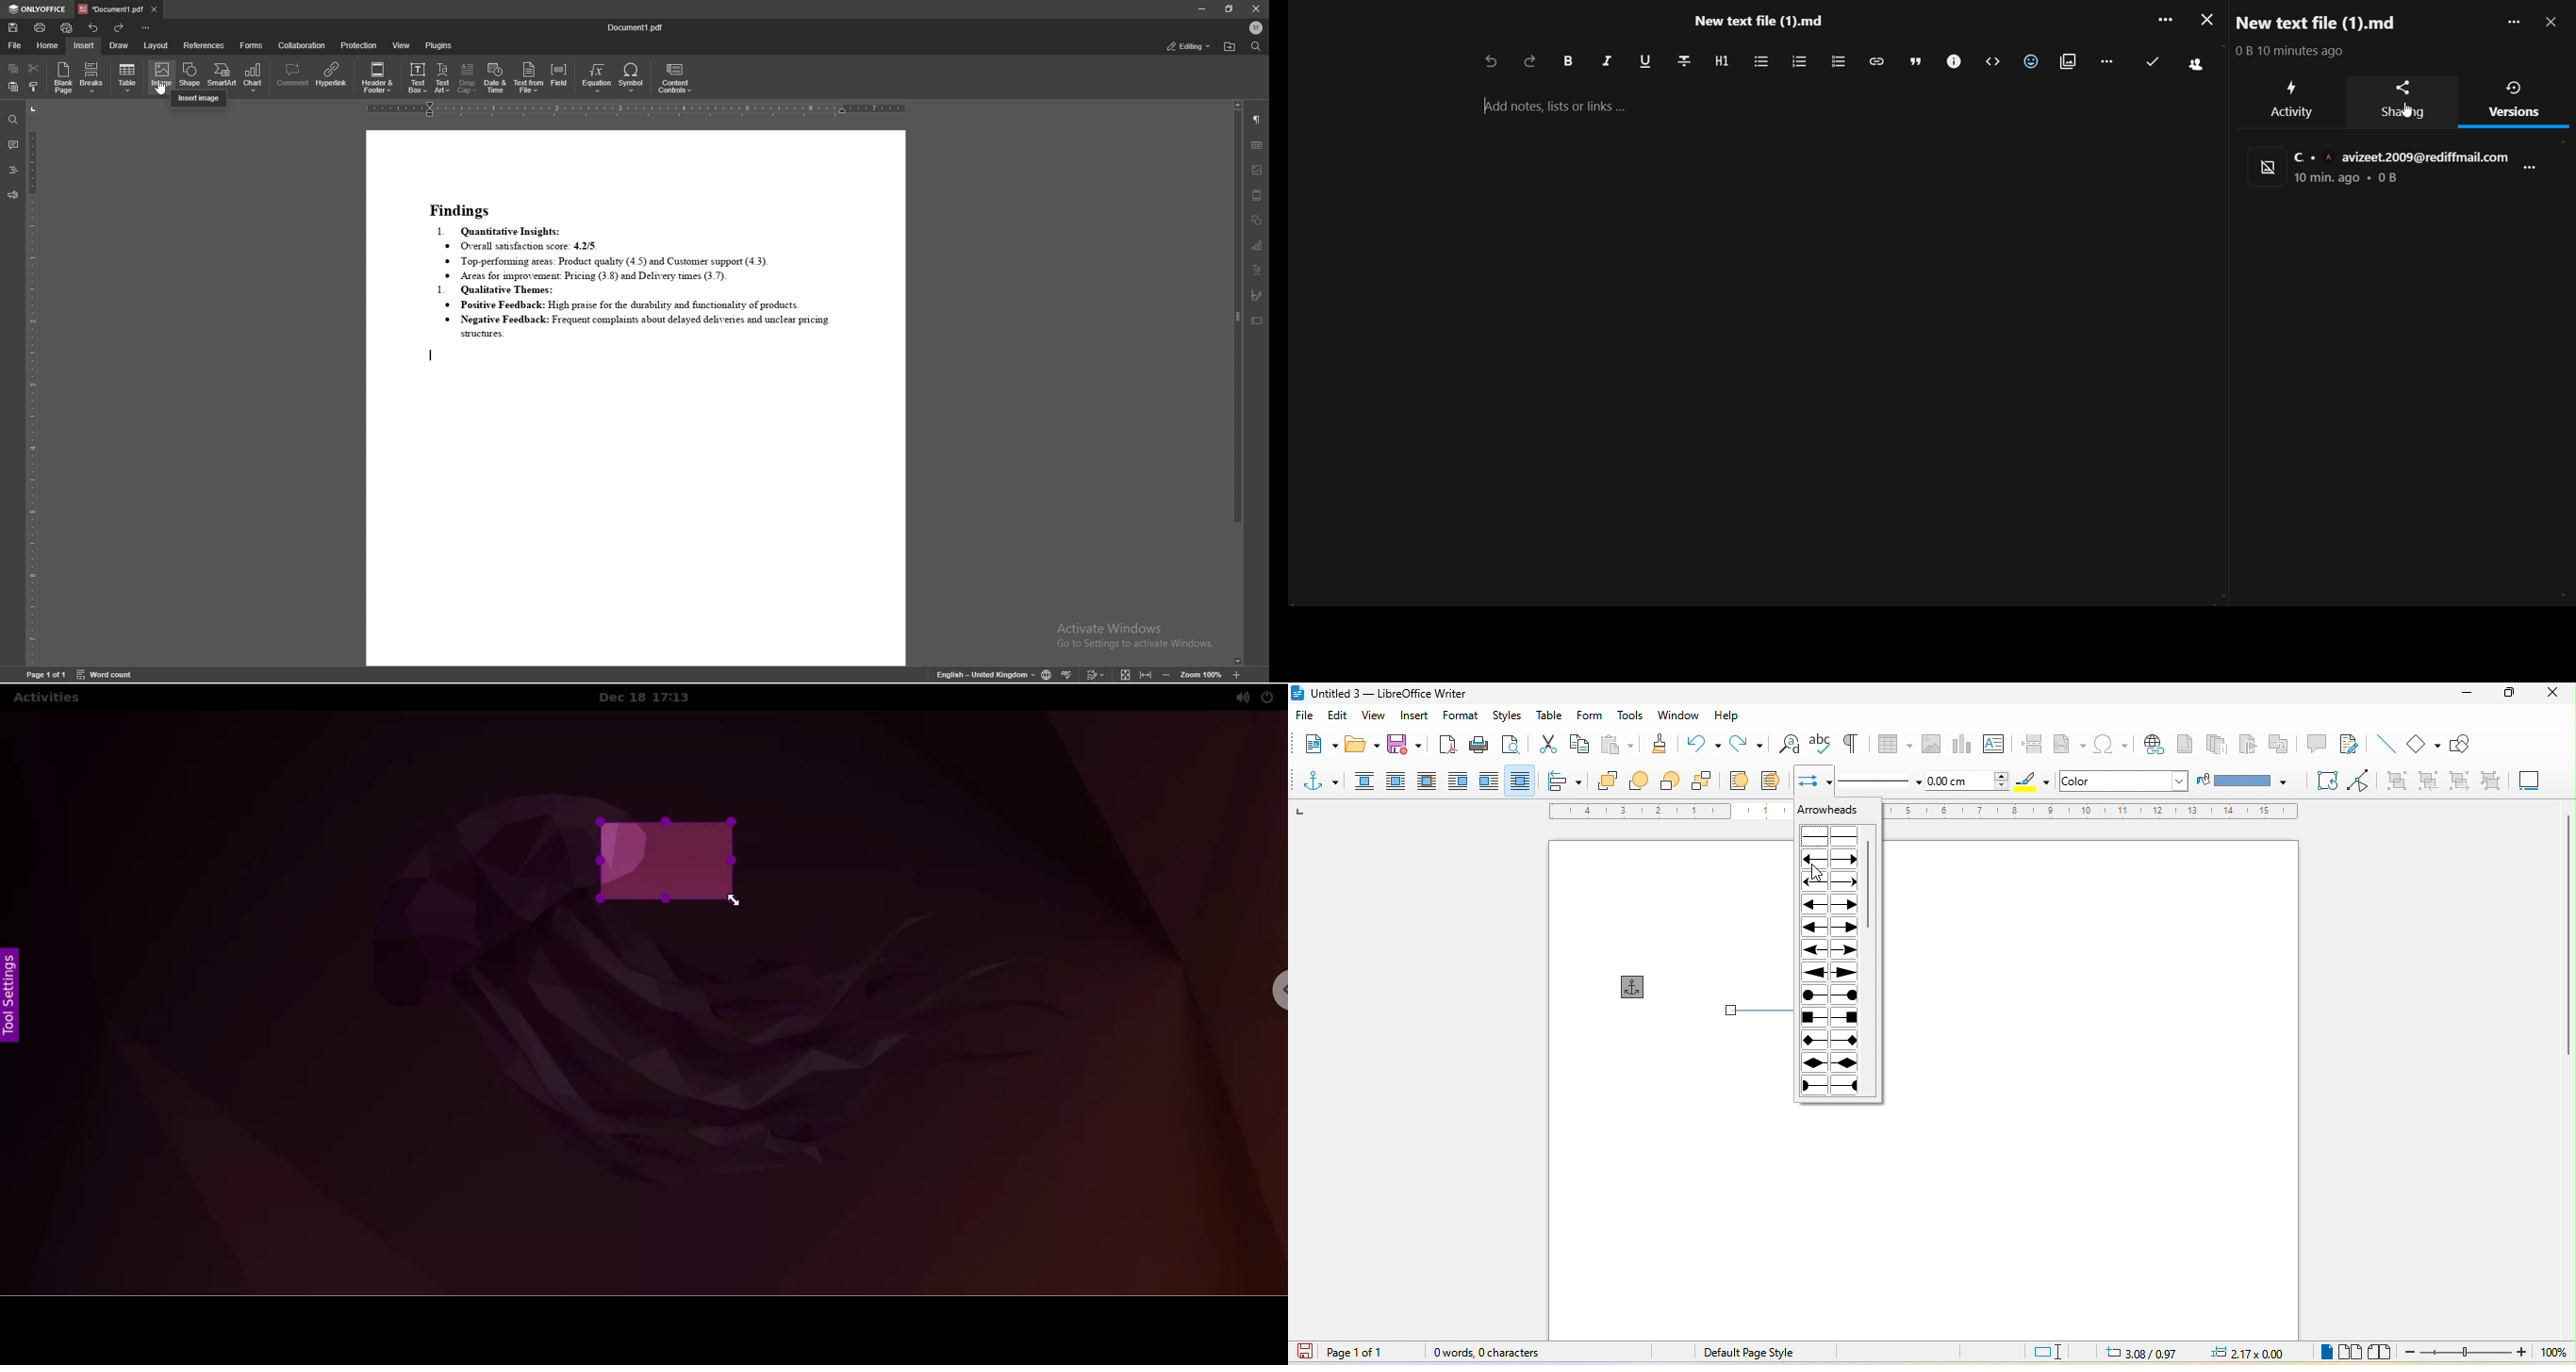 This screenshot has width=2576, height=1372. What do you see at coordinates (2294, 113) in the screenshot?
I see `activity` at bounding box center [2294, 113].